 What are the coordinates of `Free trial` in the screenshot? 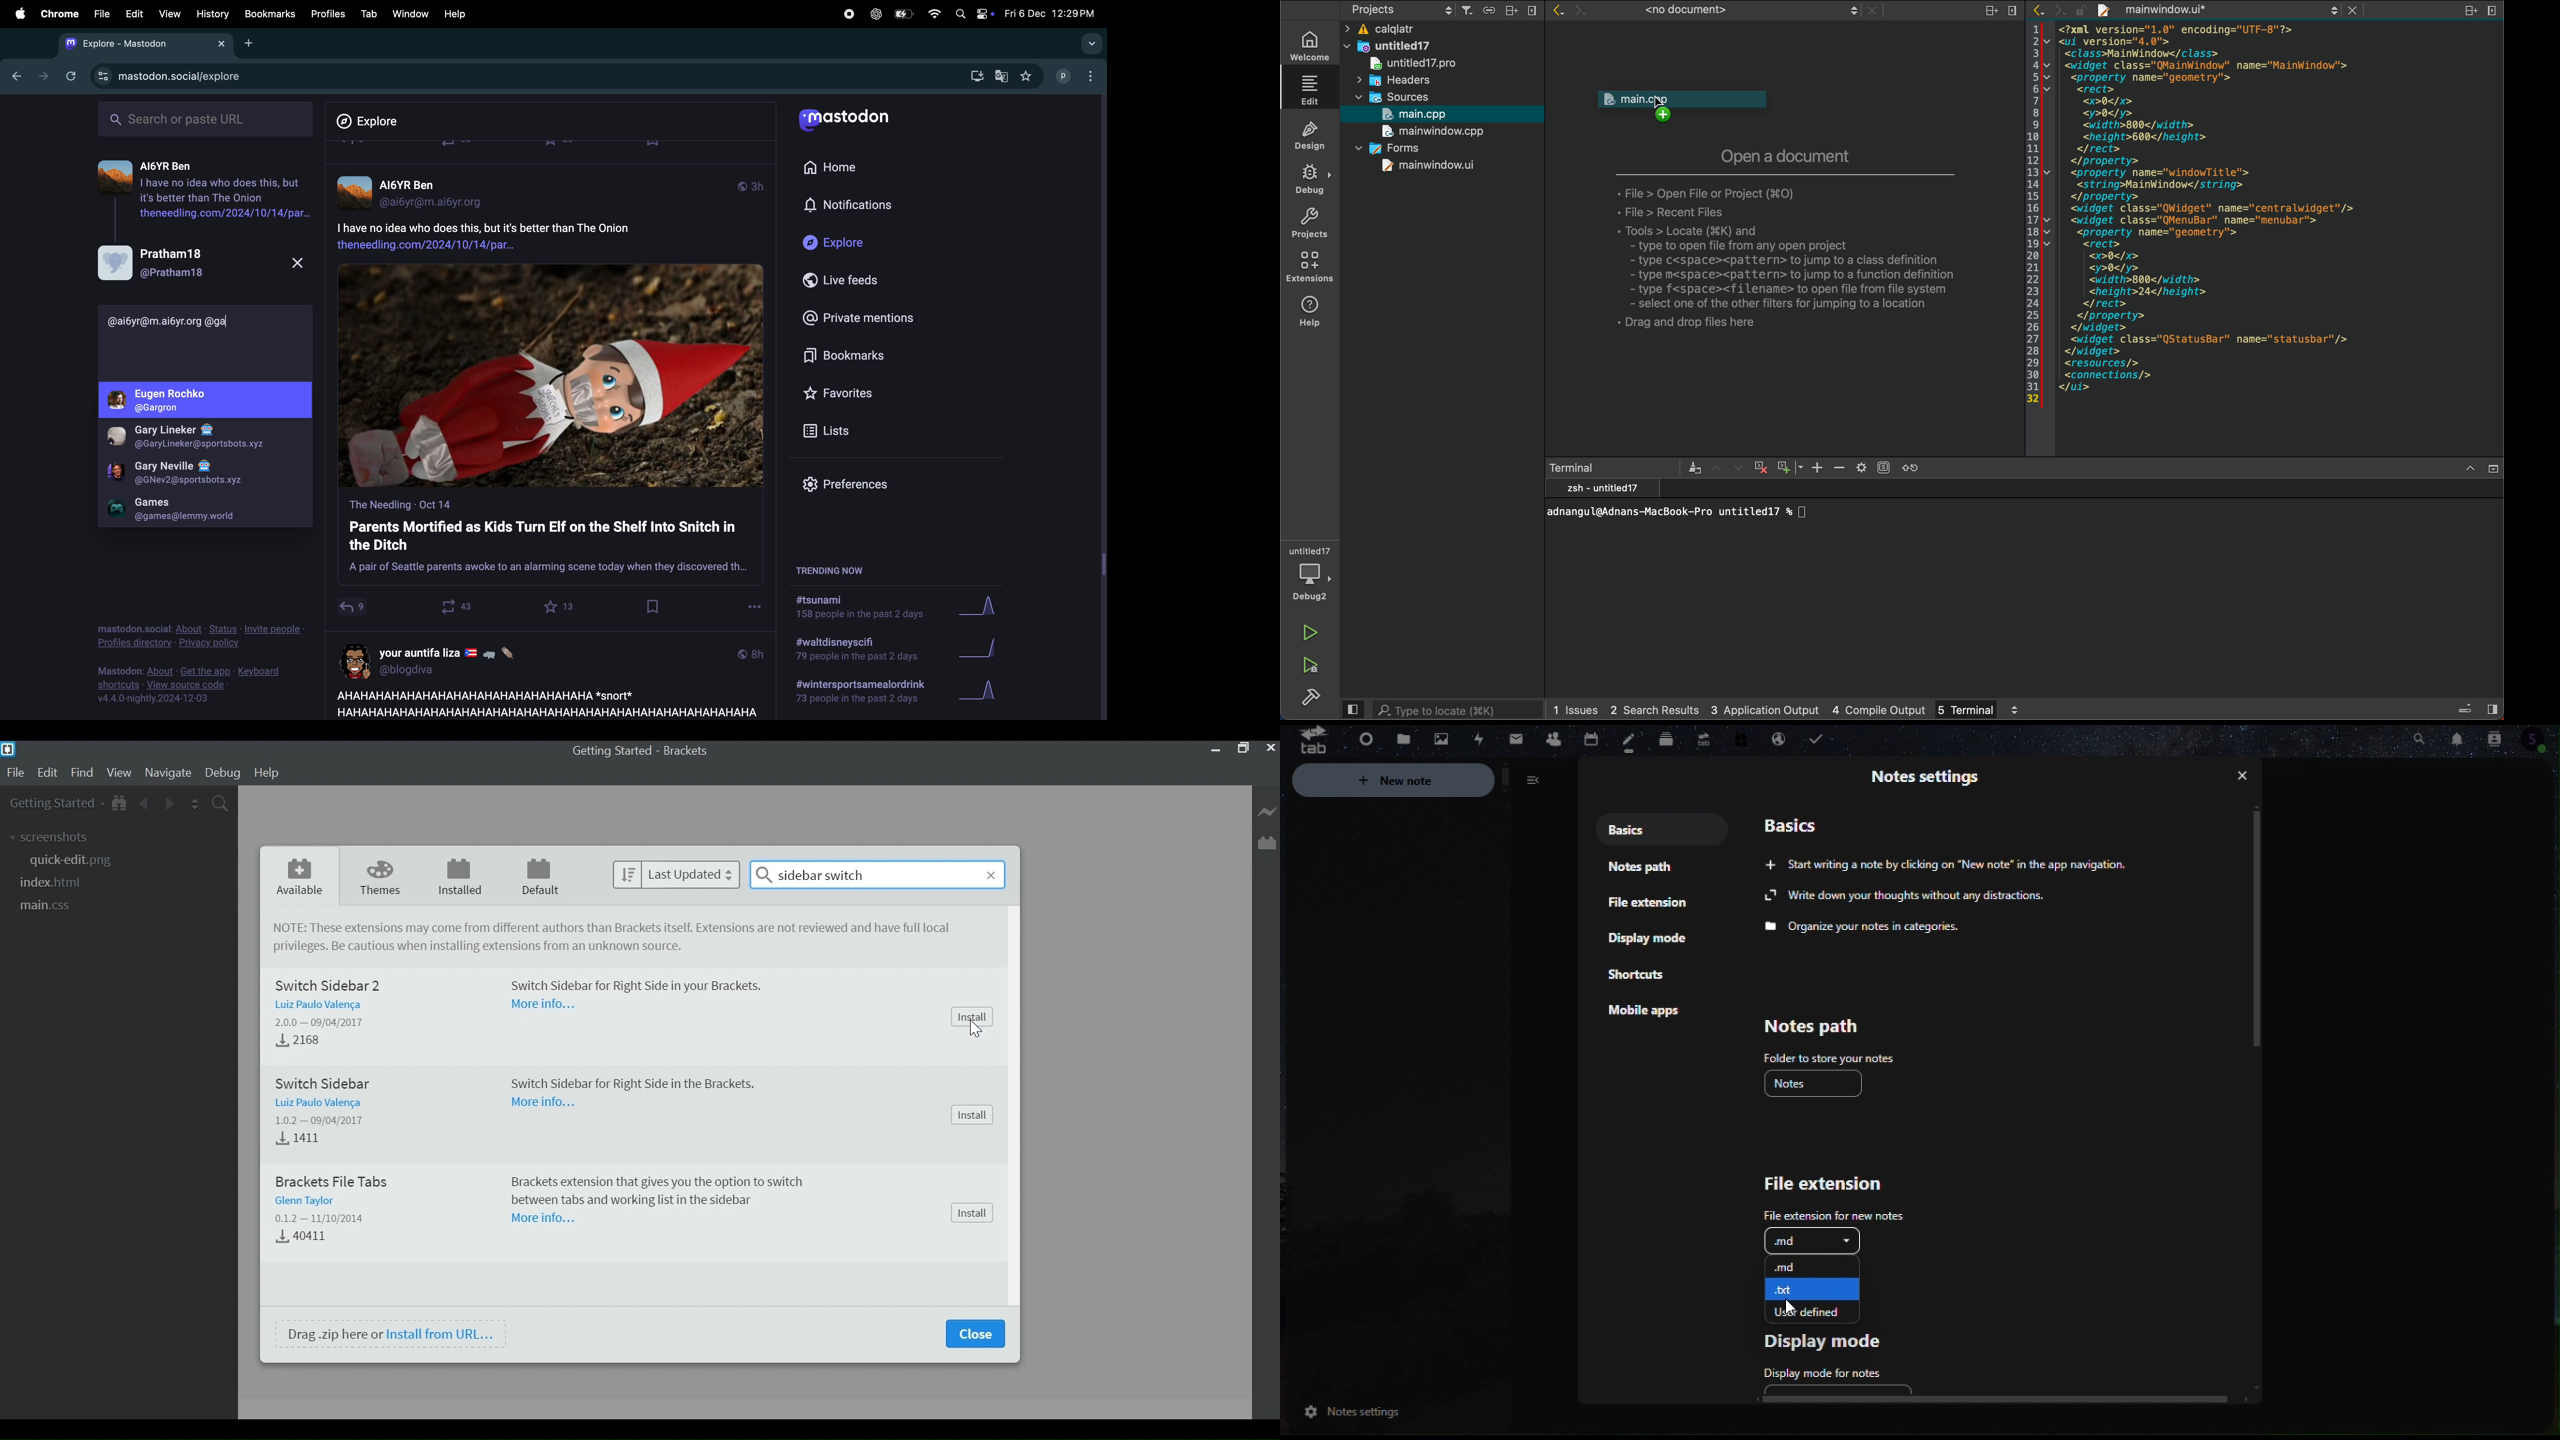 It's located at (1739, 740).